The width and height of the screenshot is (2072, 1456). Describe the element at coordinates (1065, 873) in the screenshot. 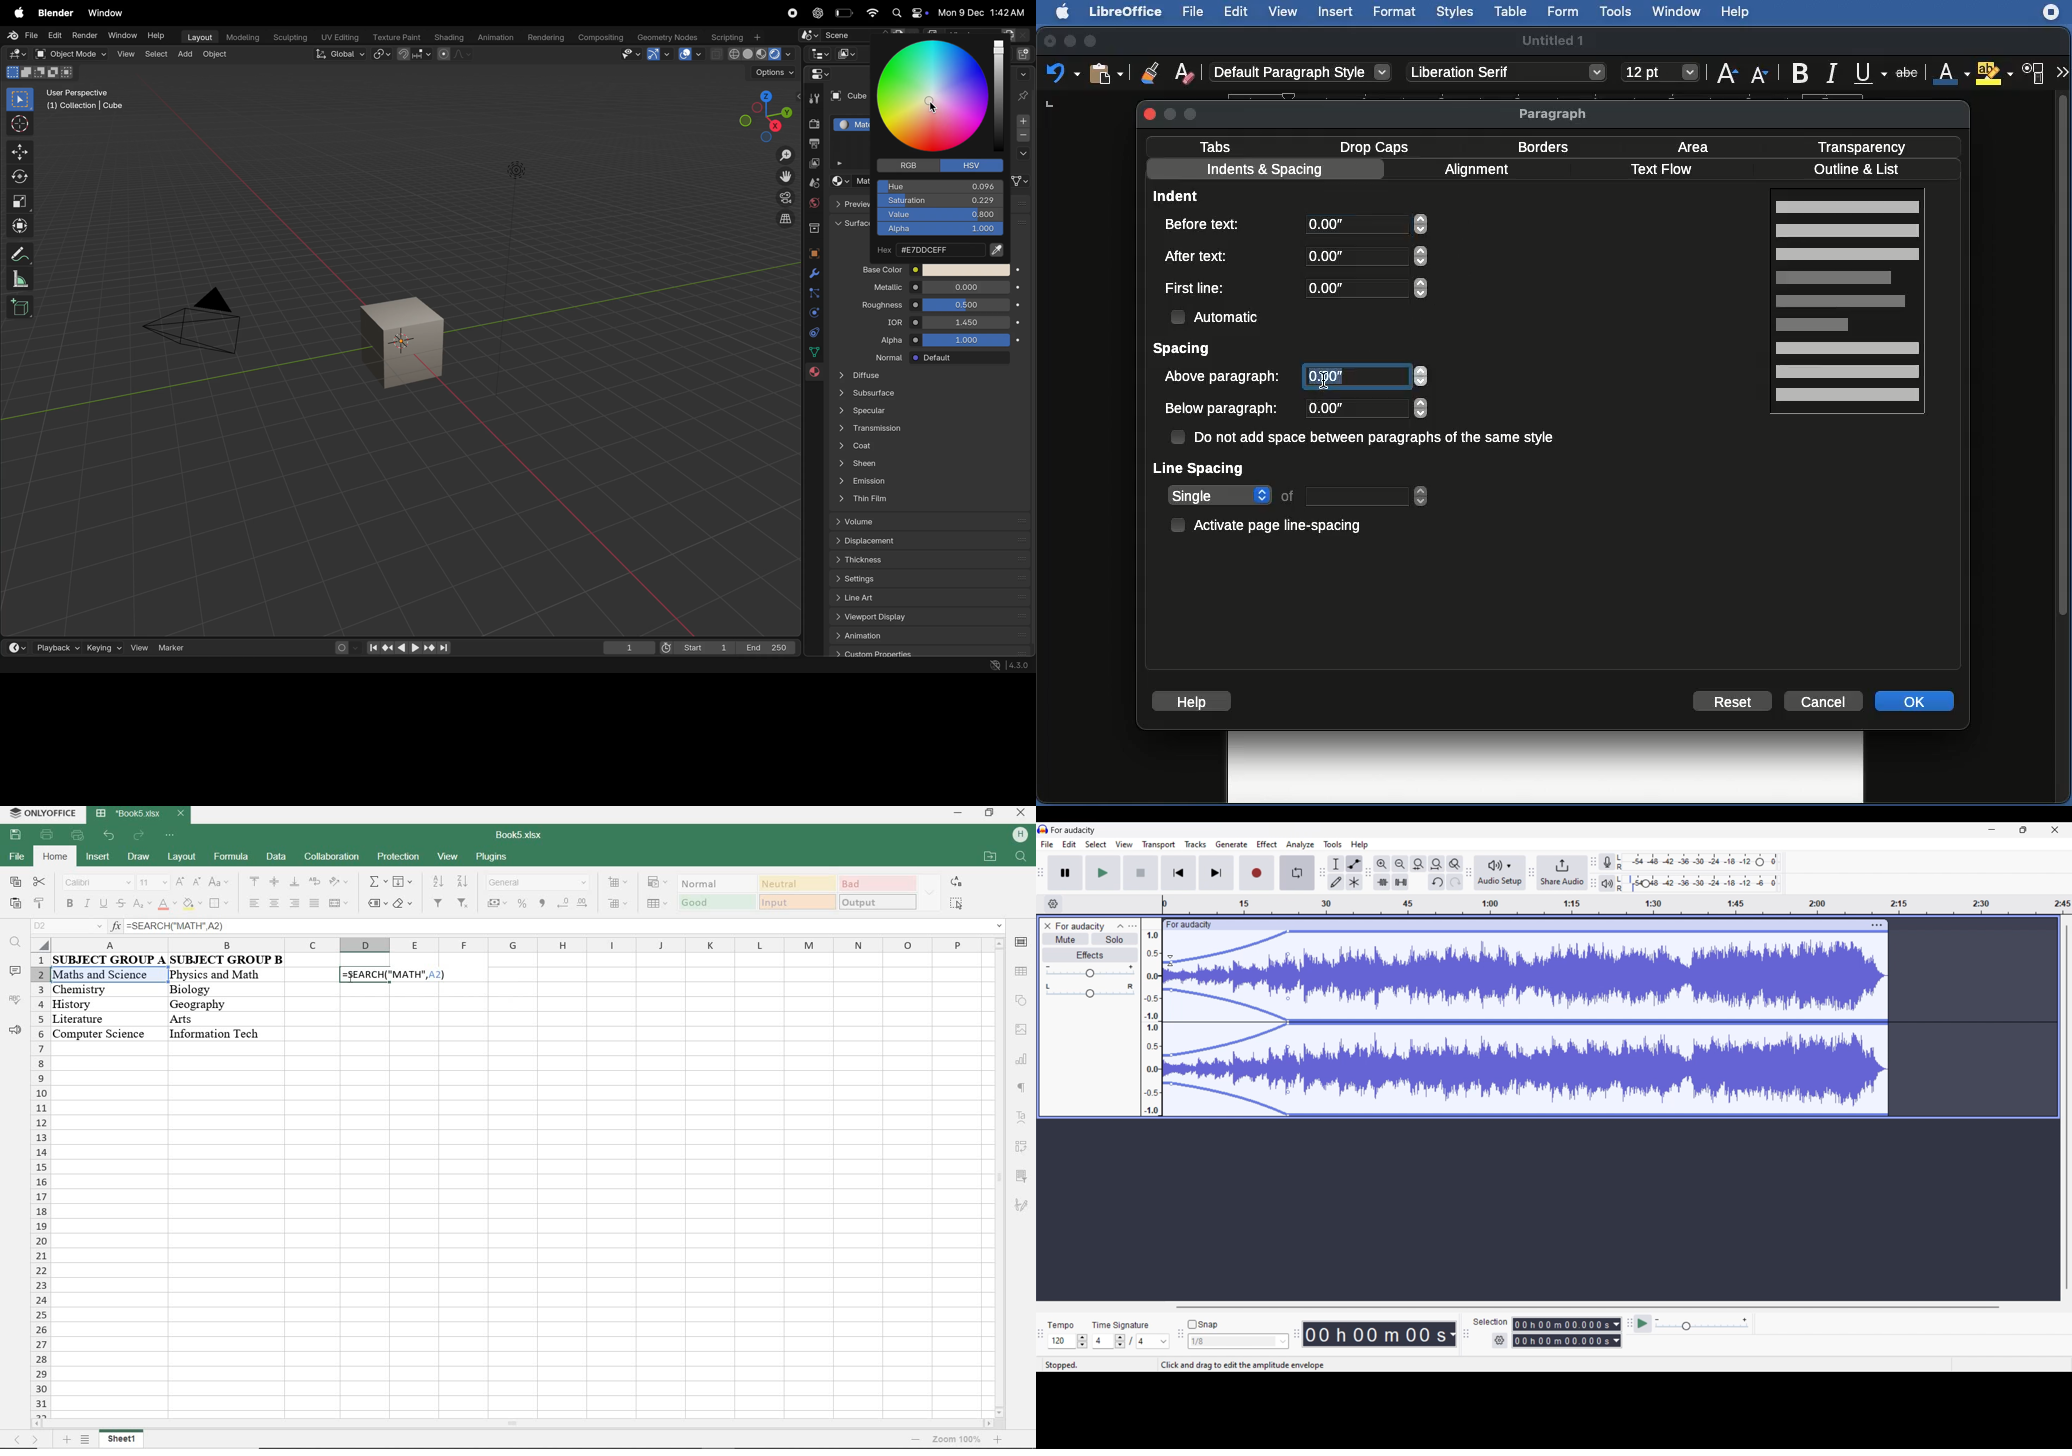

I see `Pause` at that location.